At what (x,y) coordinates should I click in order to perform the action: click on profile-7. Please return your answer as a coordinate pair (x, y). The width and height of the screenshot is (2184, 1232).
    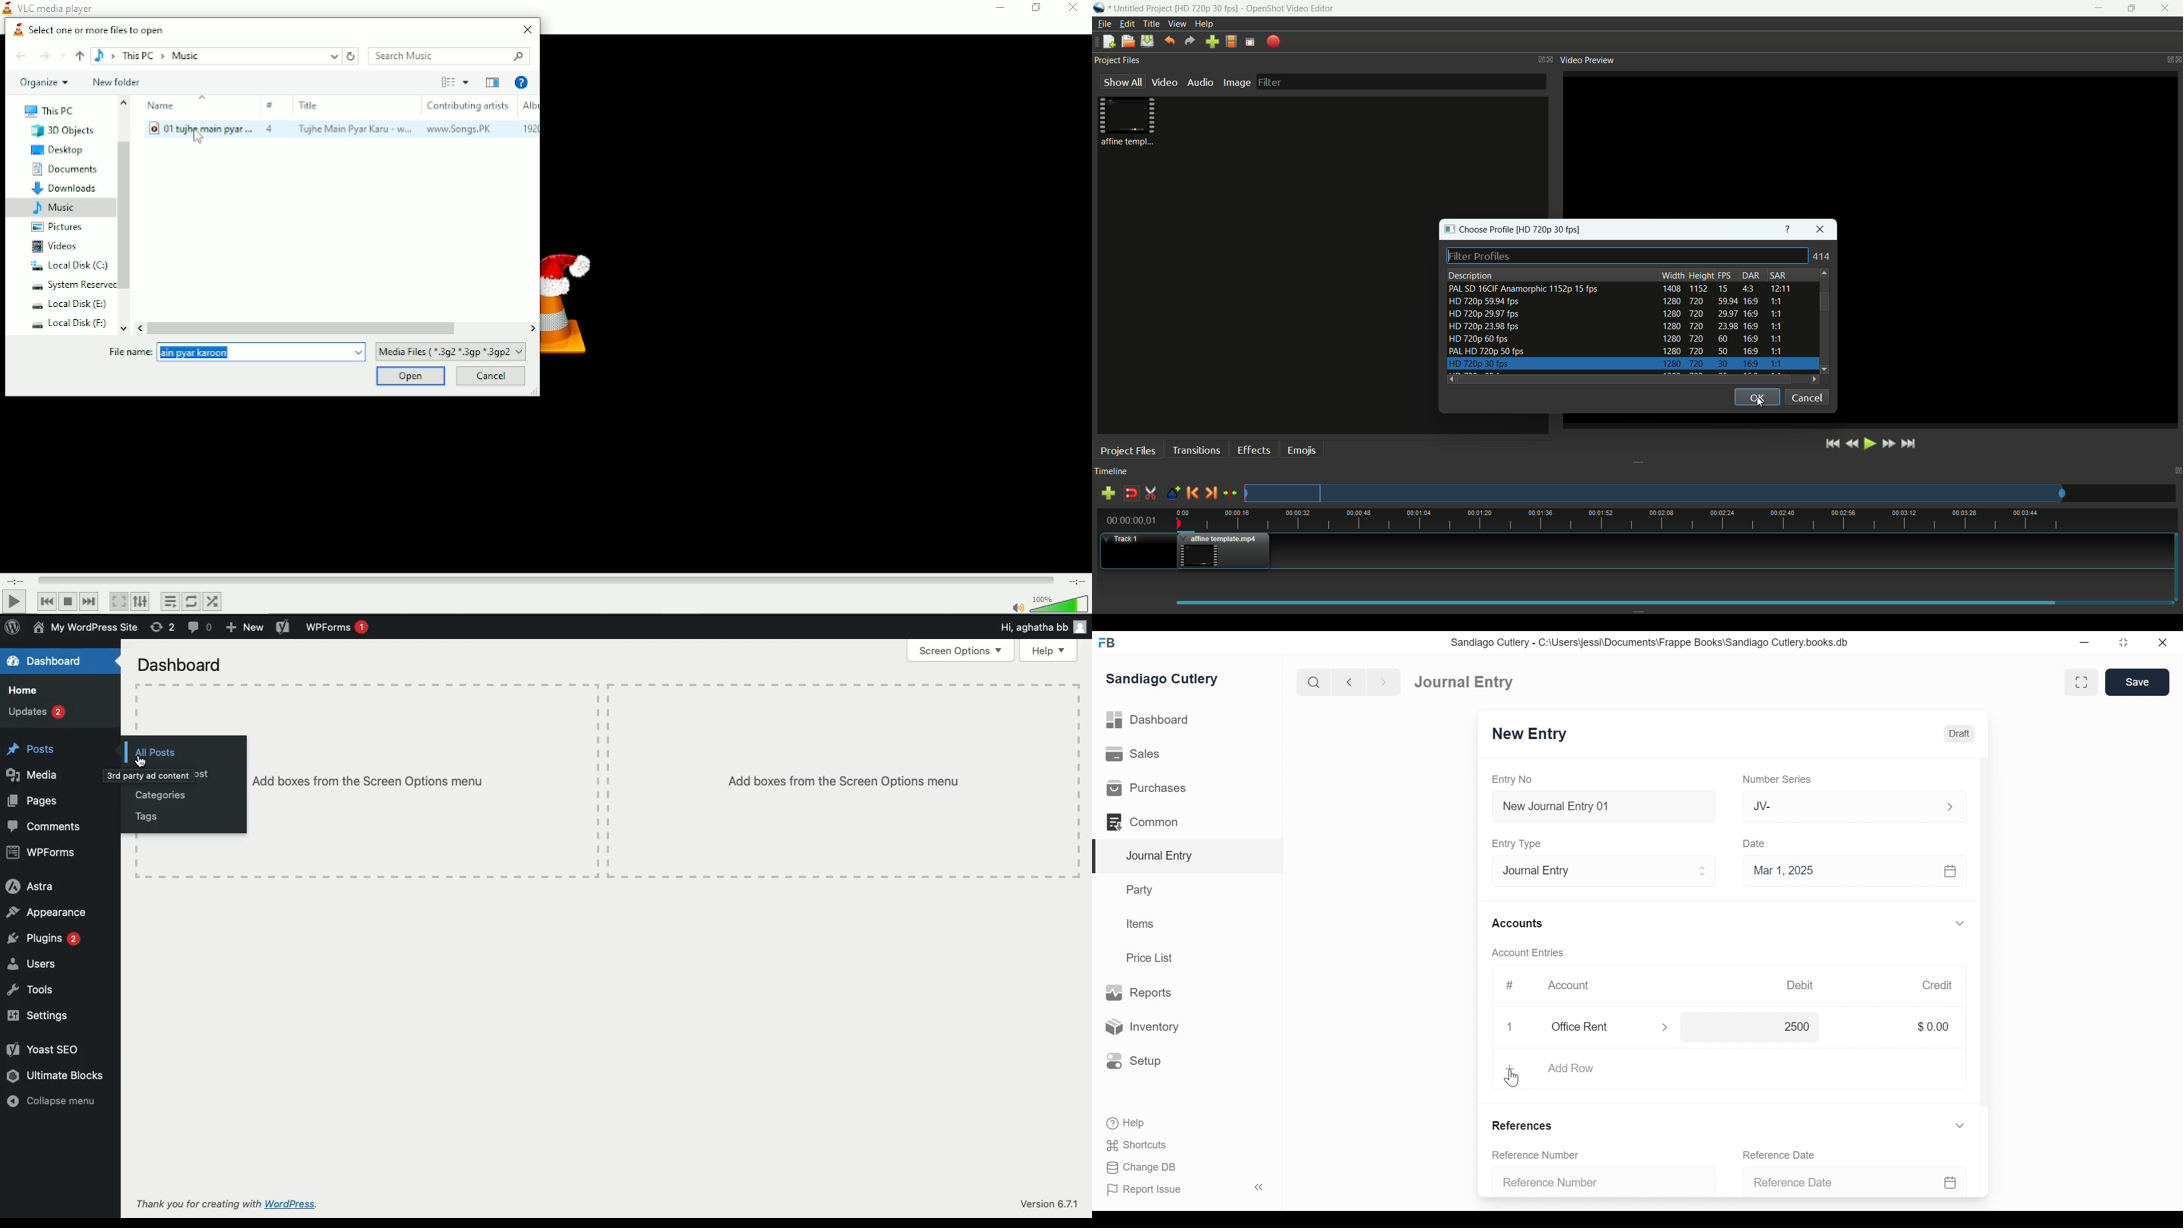
    Looking at the image, I should click on (1617, 364).